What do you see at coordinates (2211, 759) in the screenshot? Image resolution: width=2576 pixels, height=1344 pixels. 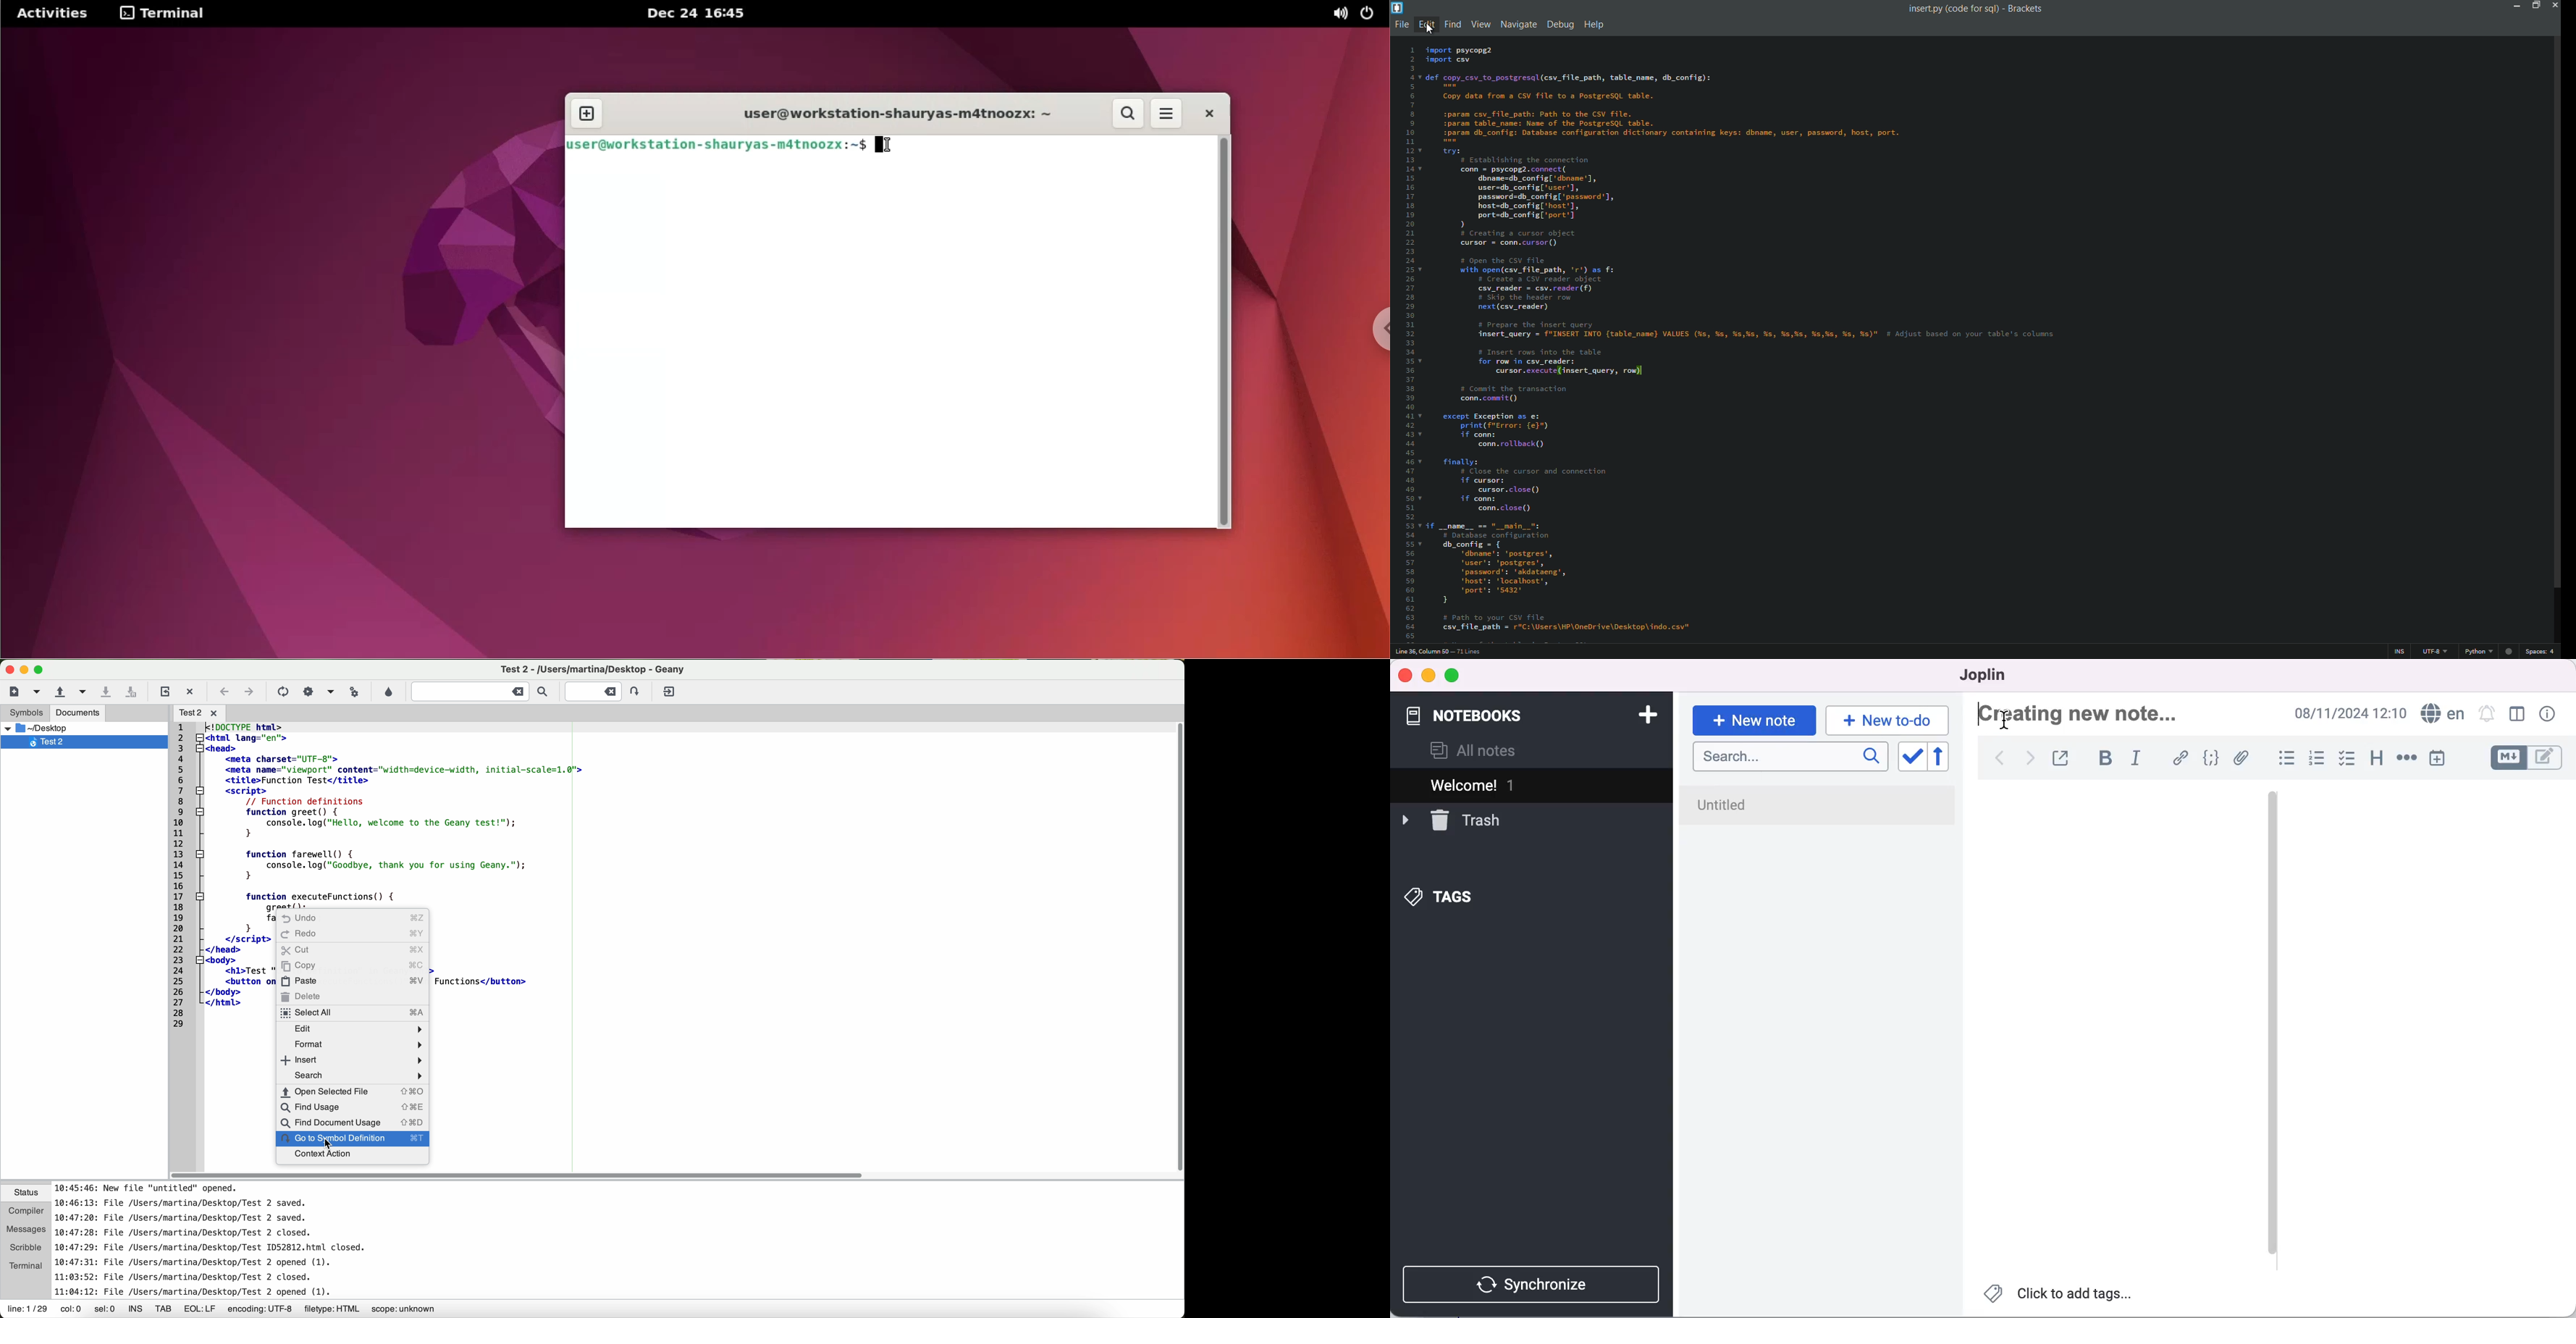 I see `code` at bounding box center [2211, 759].